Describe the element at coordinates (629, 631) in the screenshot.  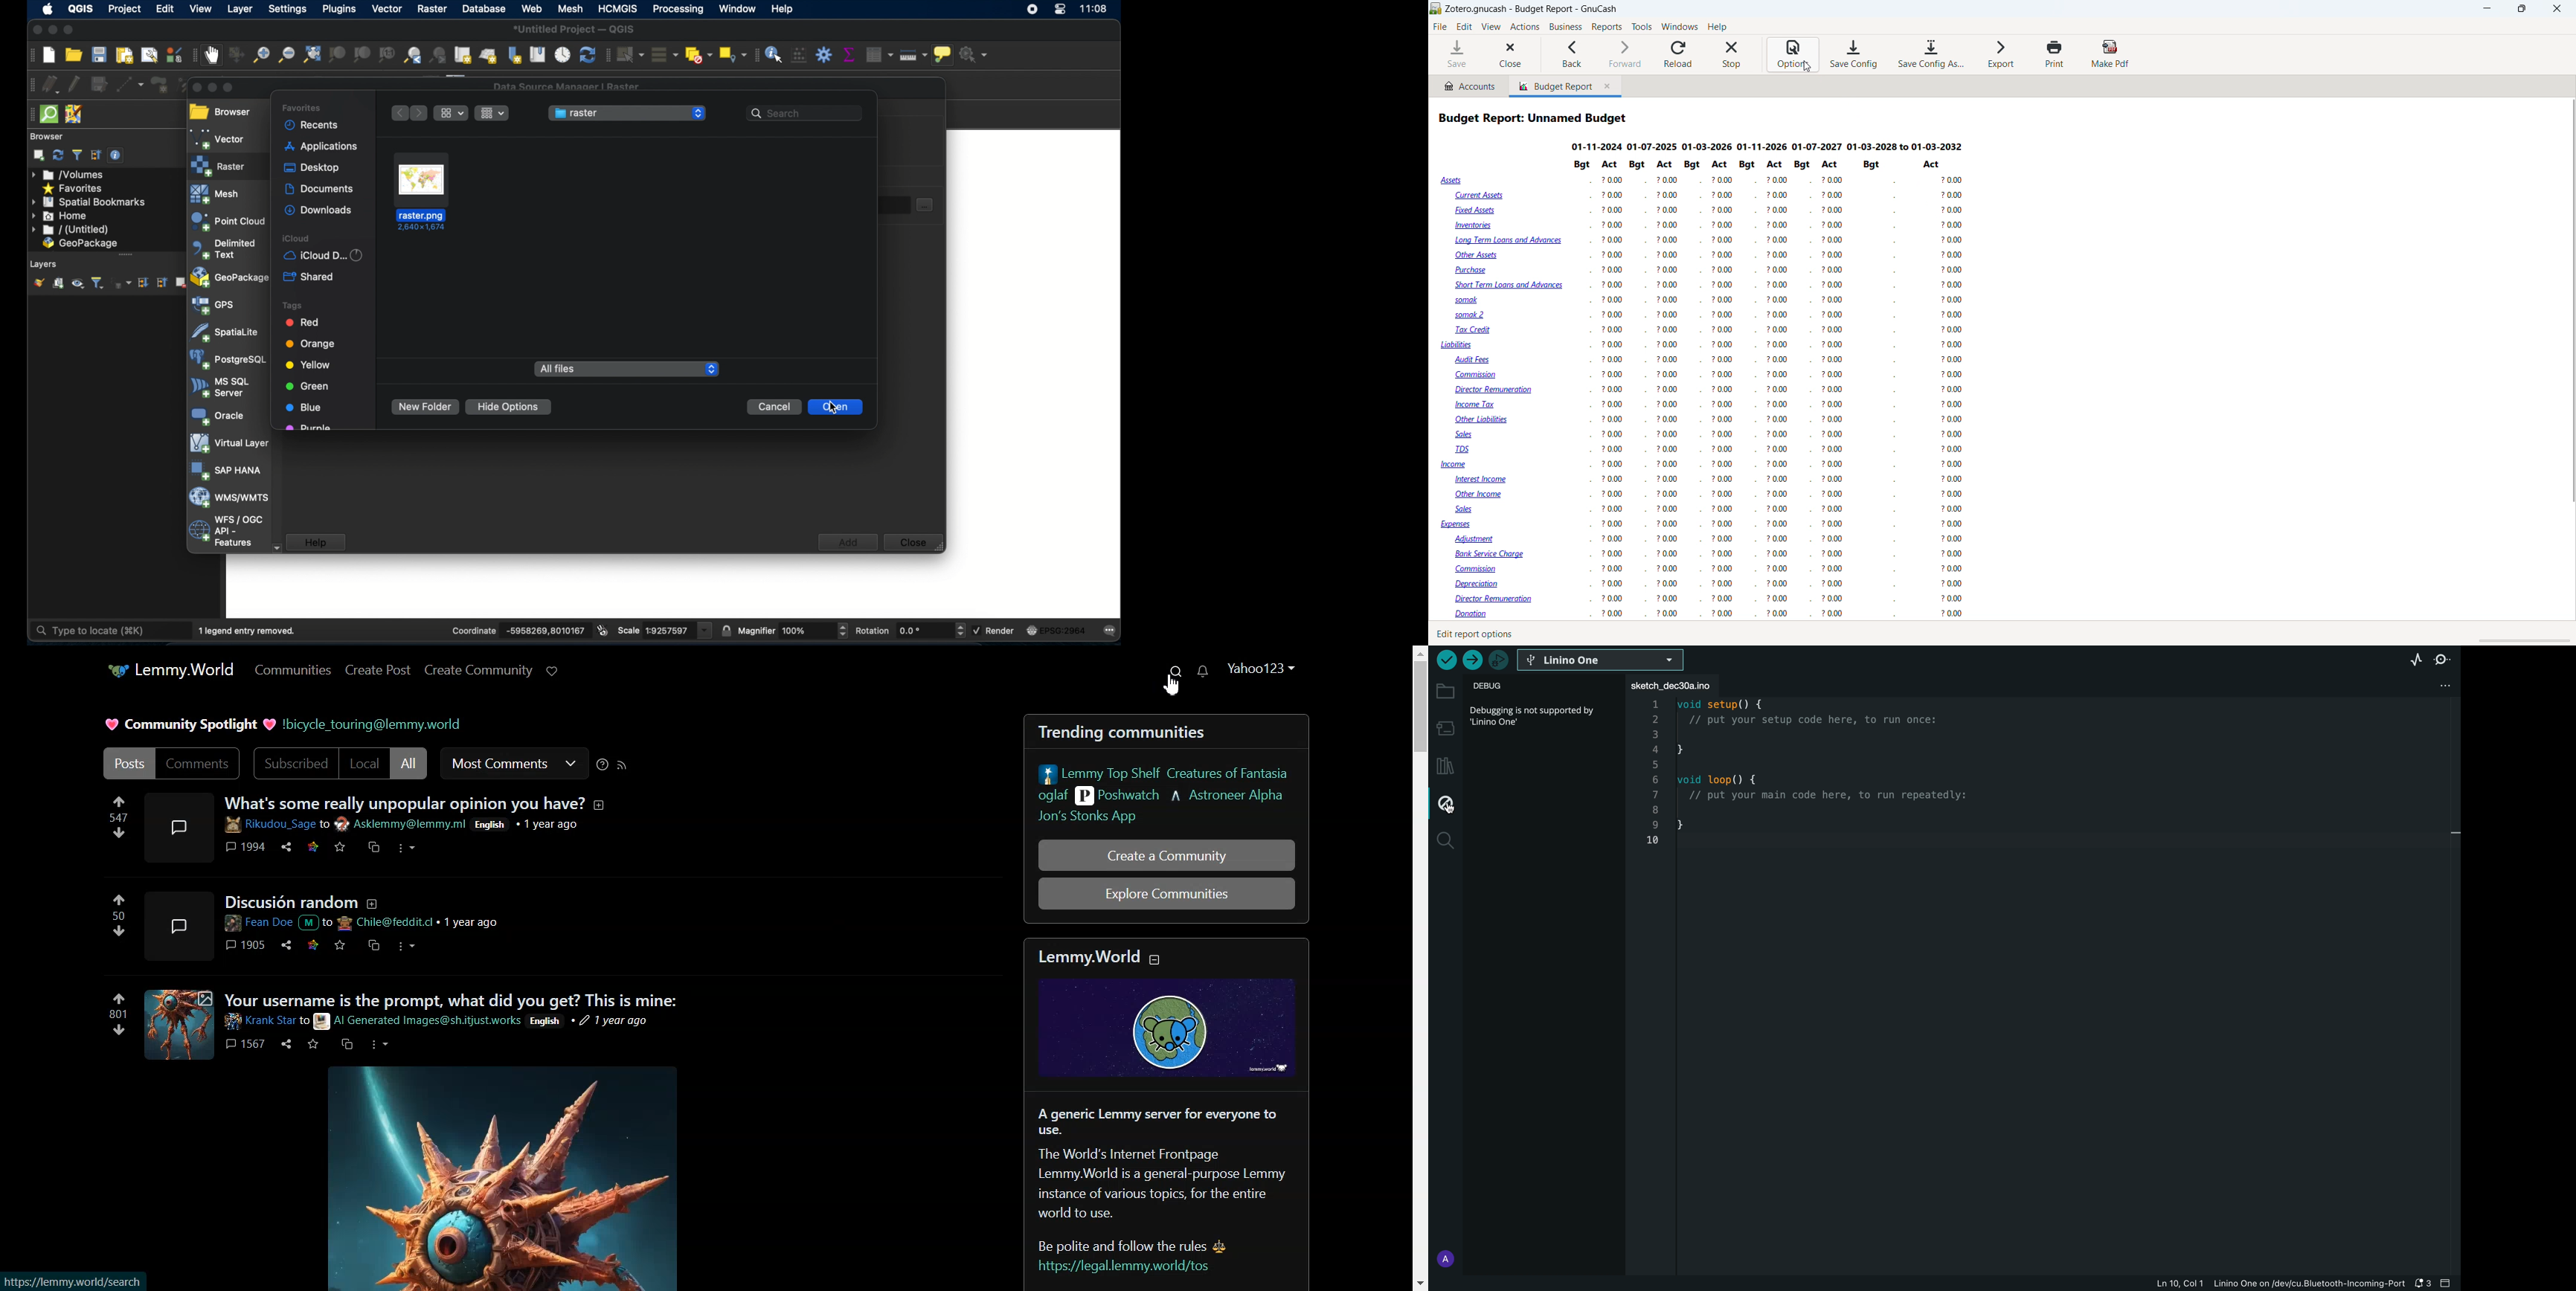
I see `scale` at that location.